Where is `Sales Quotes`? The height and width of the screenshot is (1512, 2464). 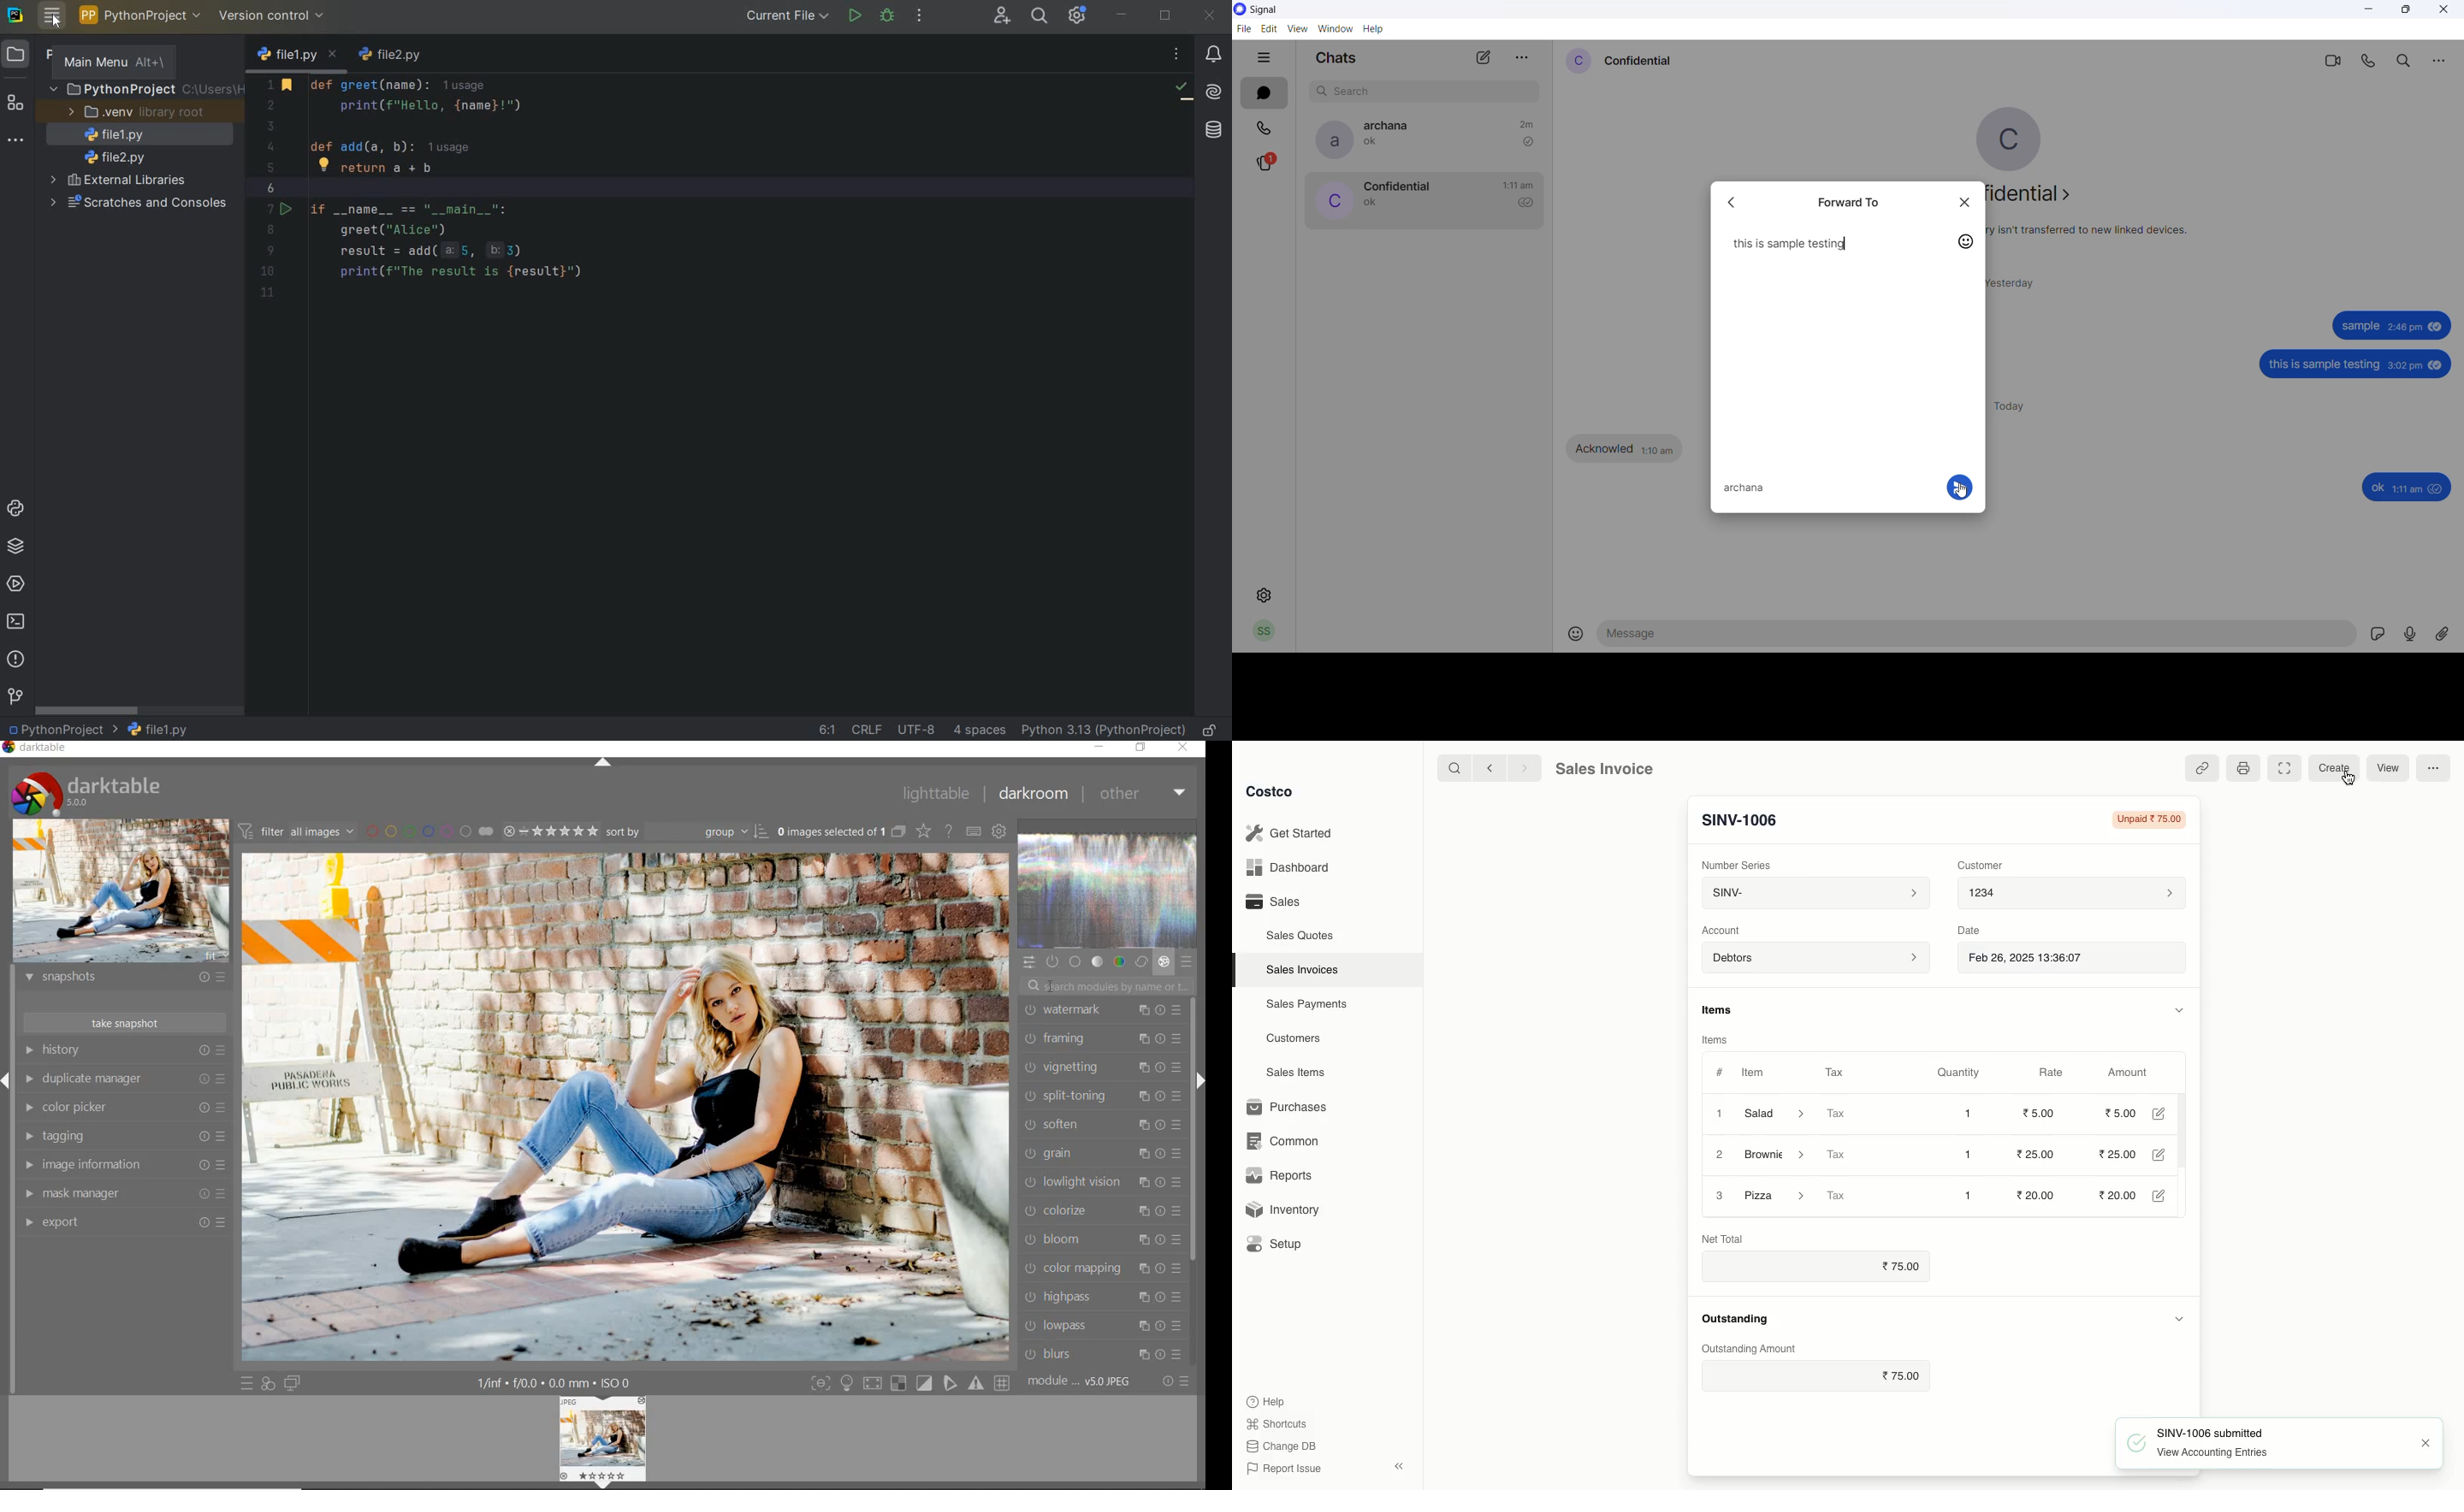 Sales Quotes is located at coordinates (1302, 935).